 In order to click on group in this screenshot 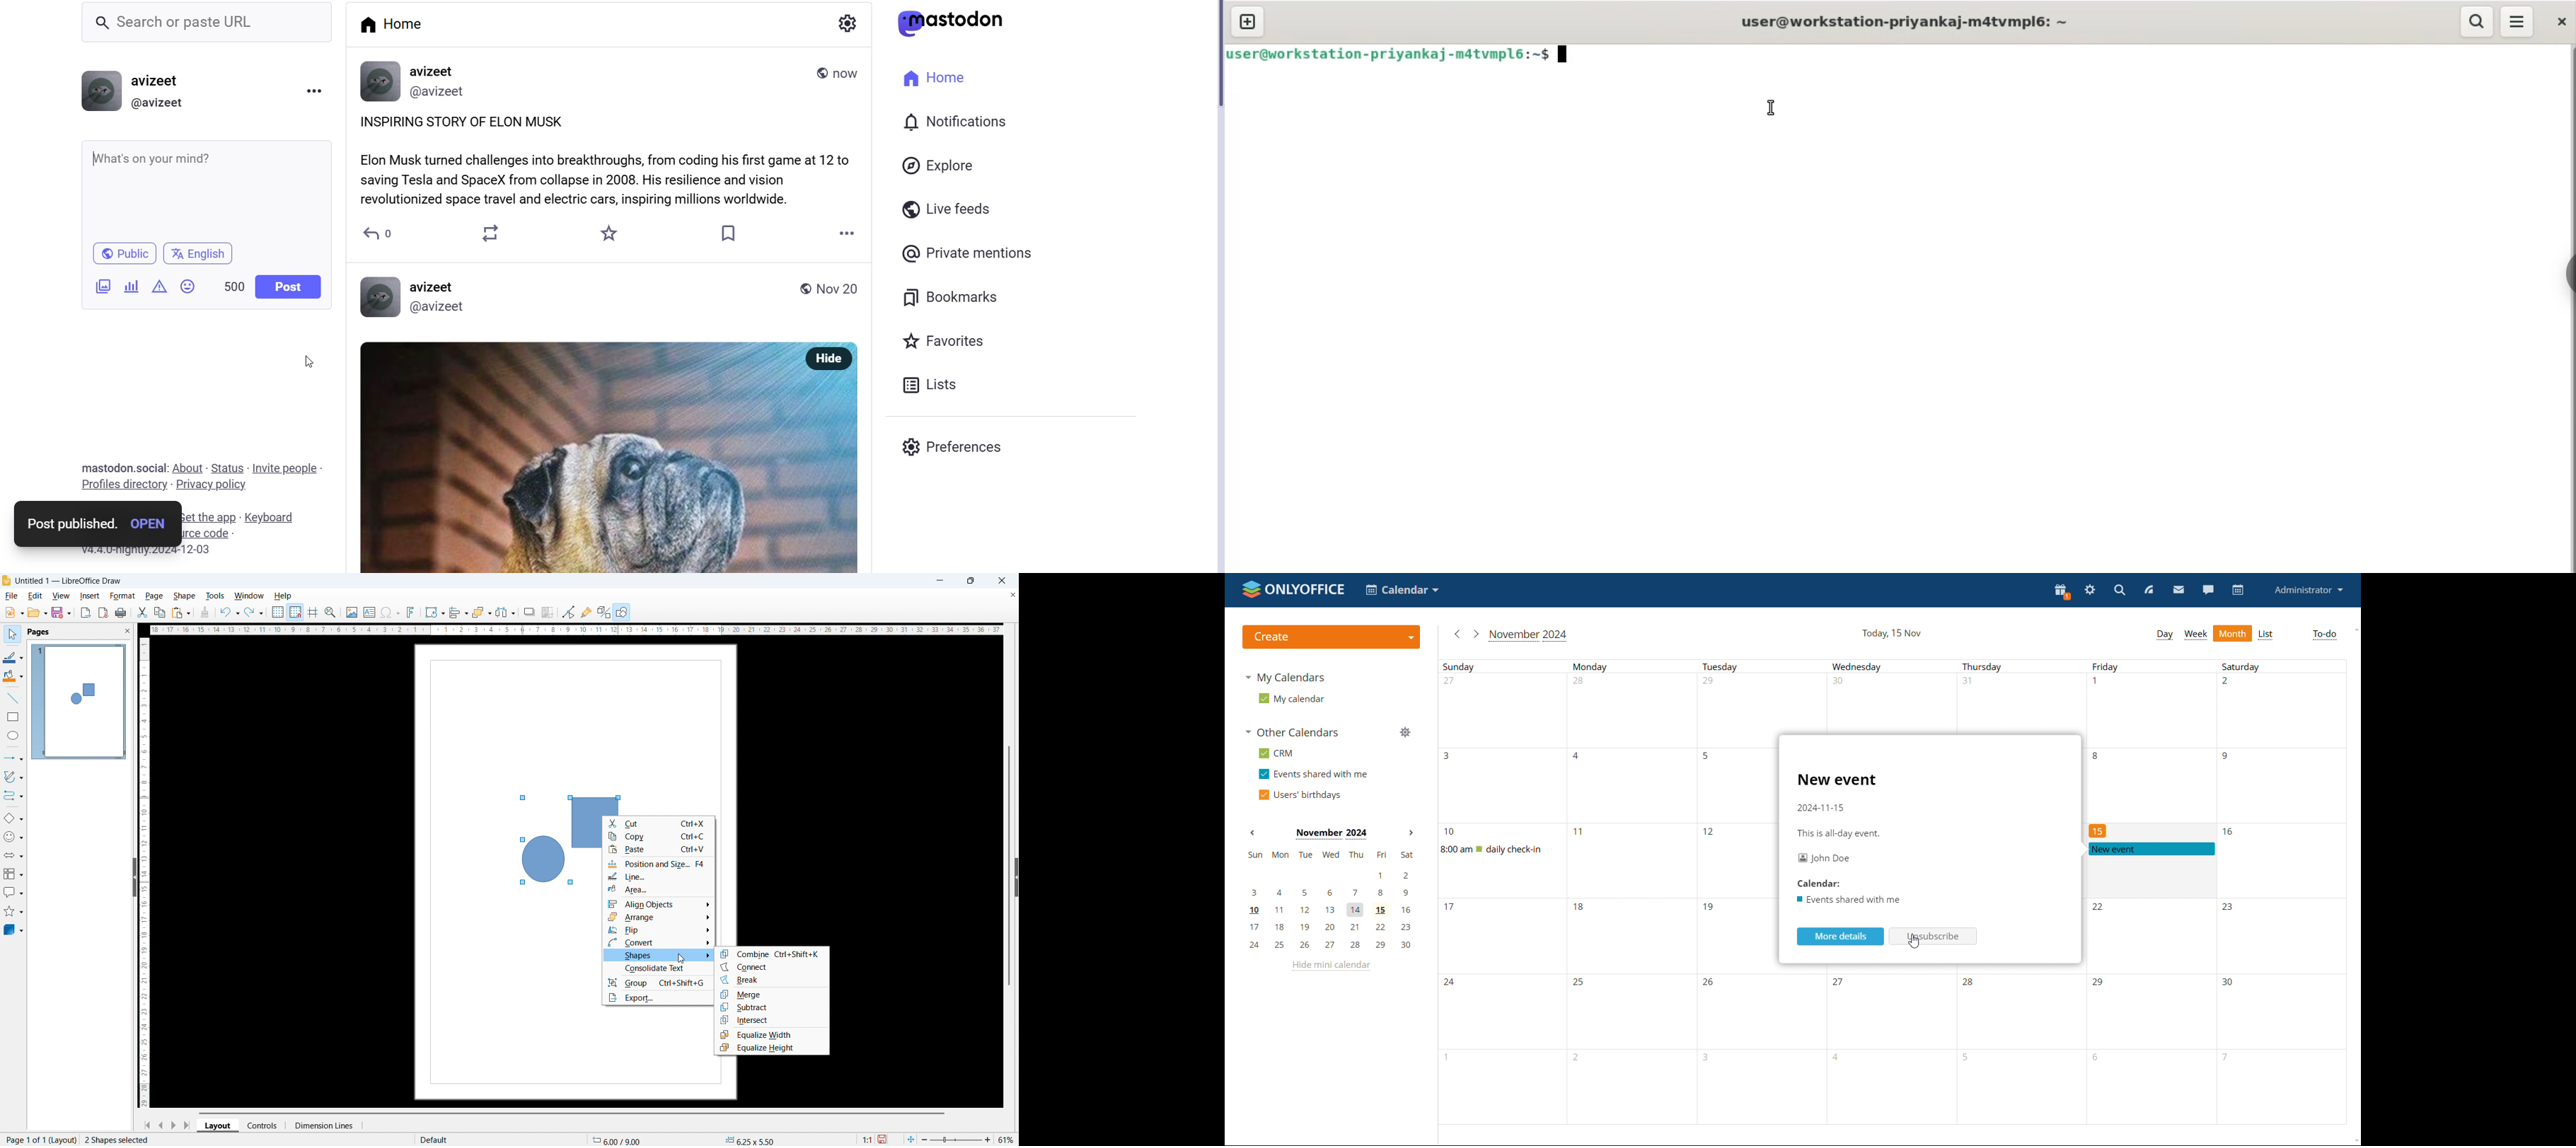, I will do `click(658, 983)`.